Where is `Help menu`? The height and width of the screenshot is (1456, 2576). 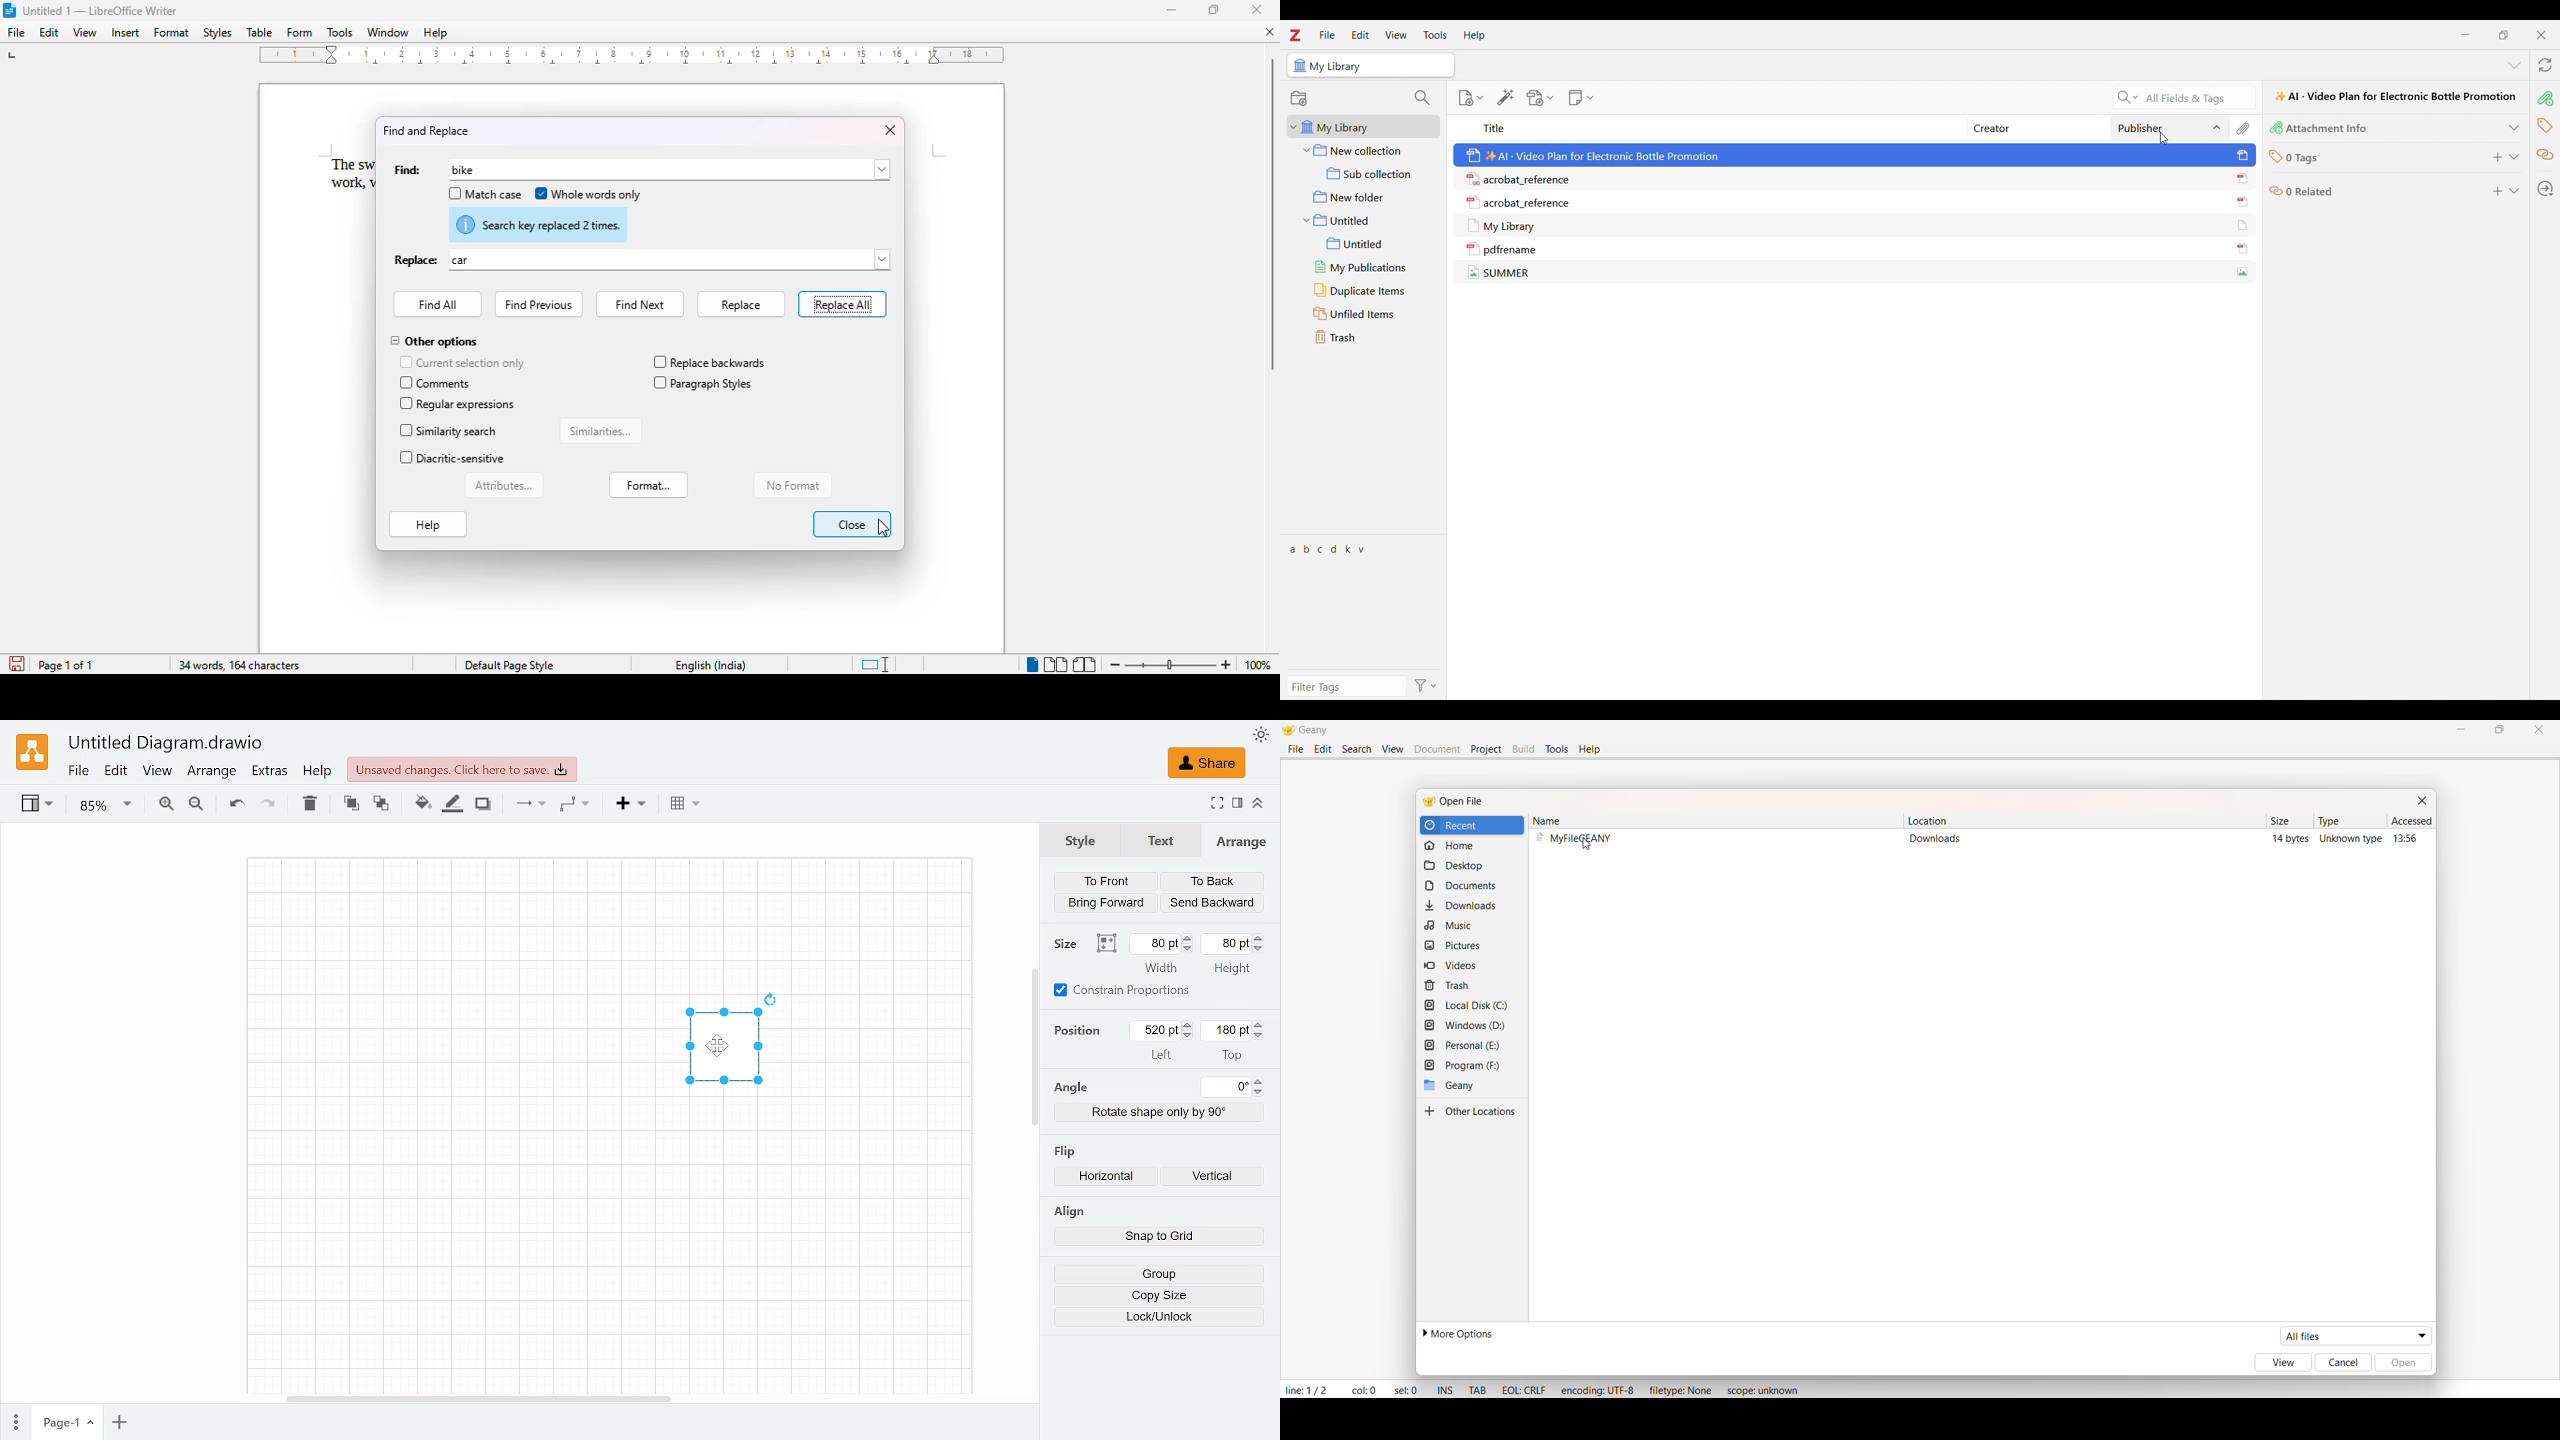 Help menu is located at coordinates (1474, 36).